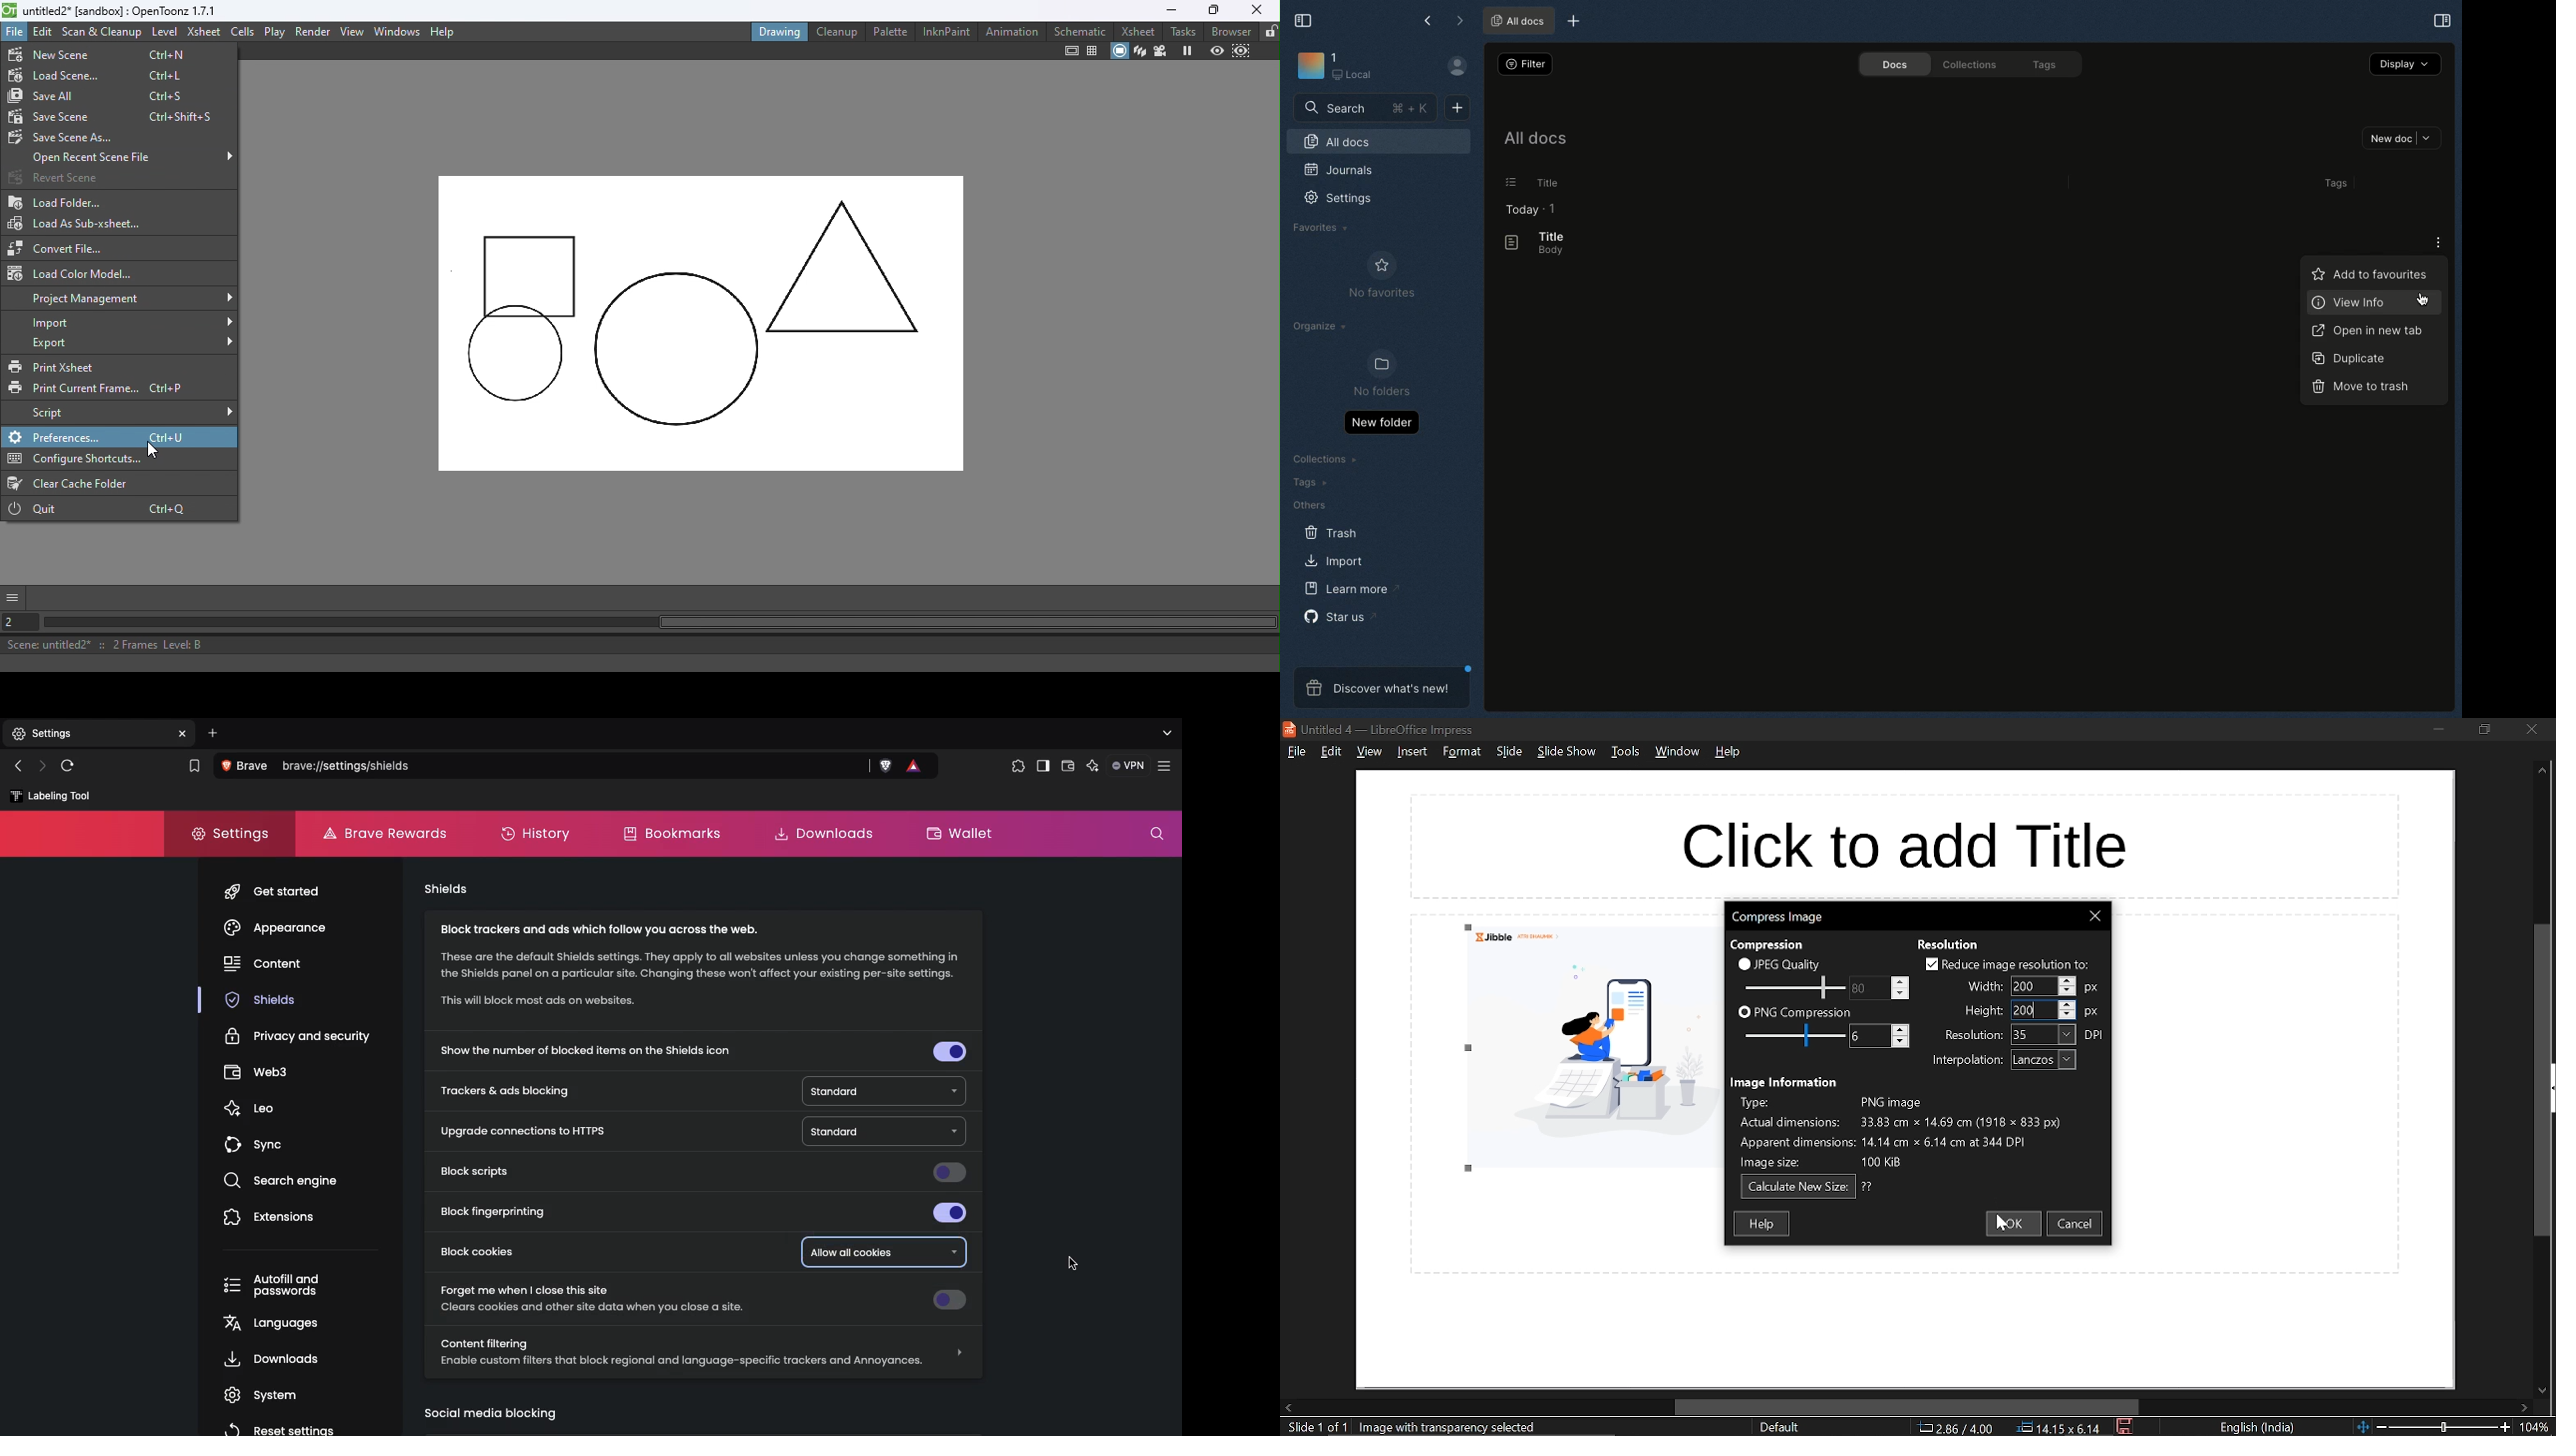 The height and width of the screenshot is (1456, 2576). Describe the element at coordinates (2542, 771) in the screenshot. I see `Move up` at that location.